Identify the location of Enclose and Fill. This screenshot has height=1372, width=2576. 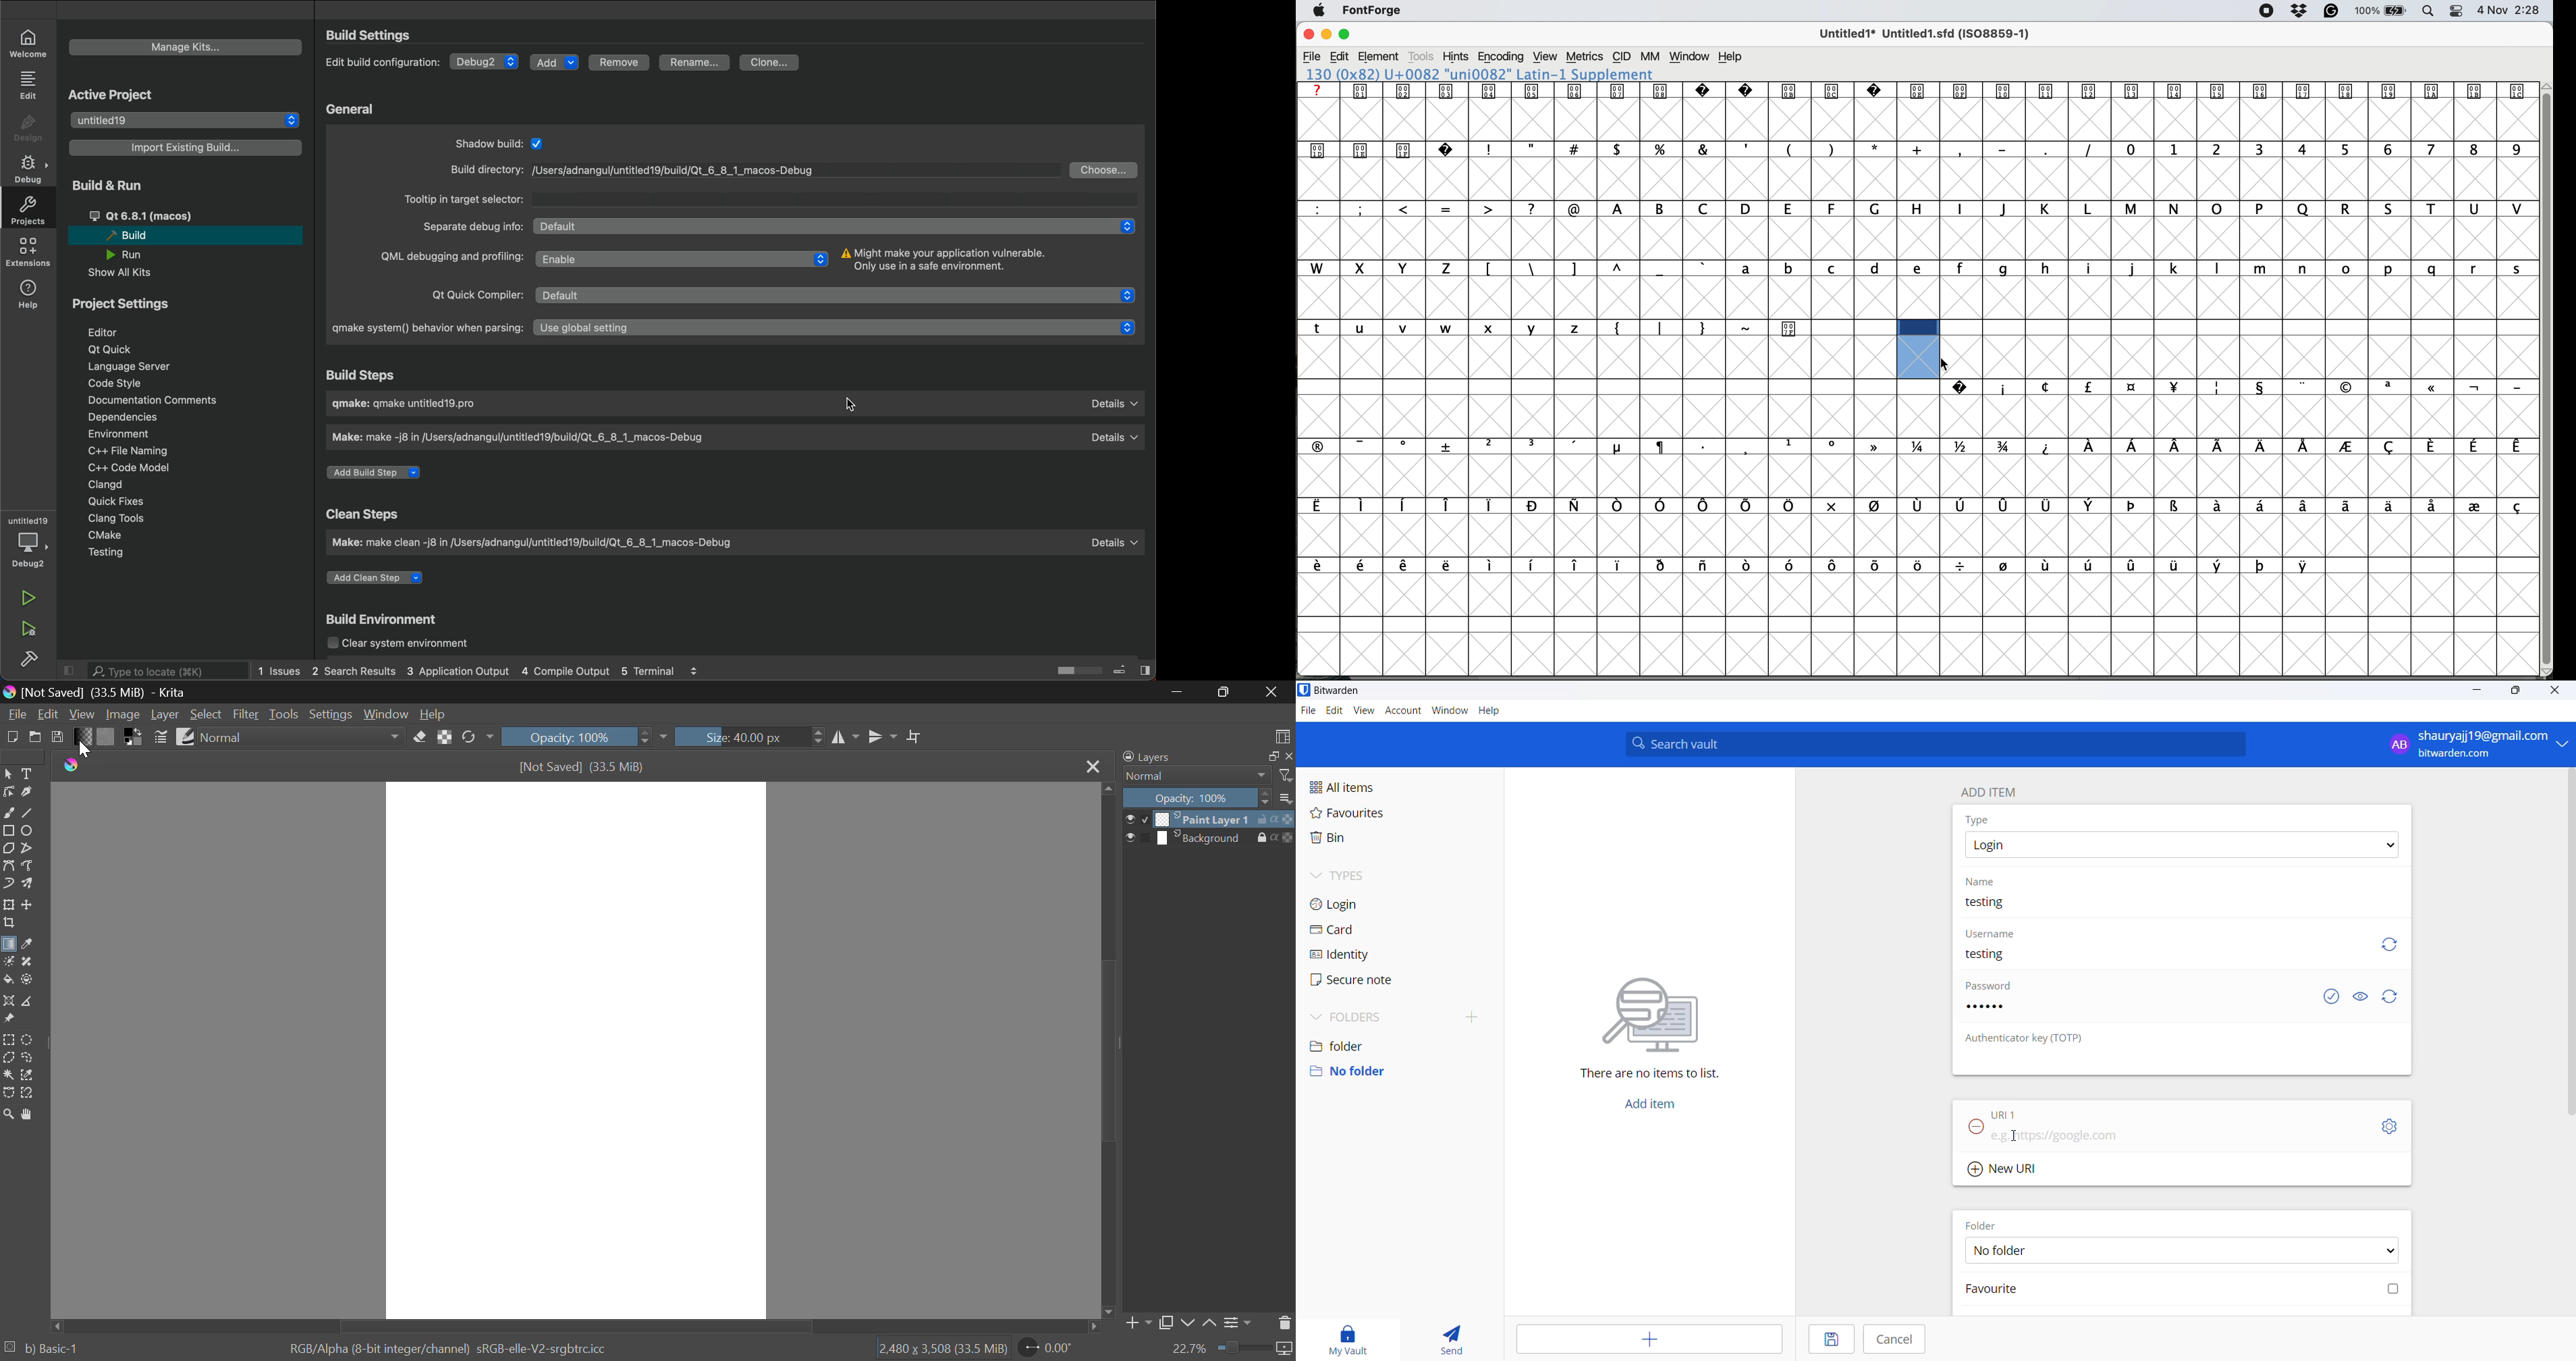
(26, 980).